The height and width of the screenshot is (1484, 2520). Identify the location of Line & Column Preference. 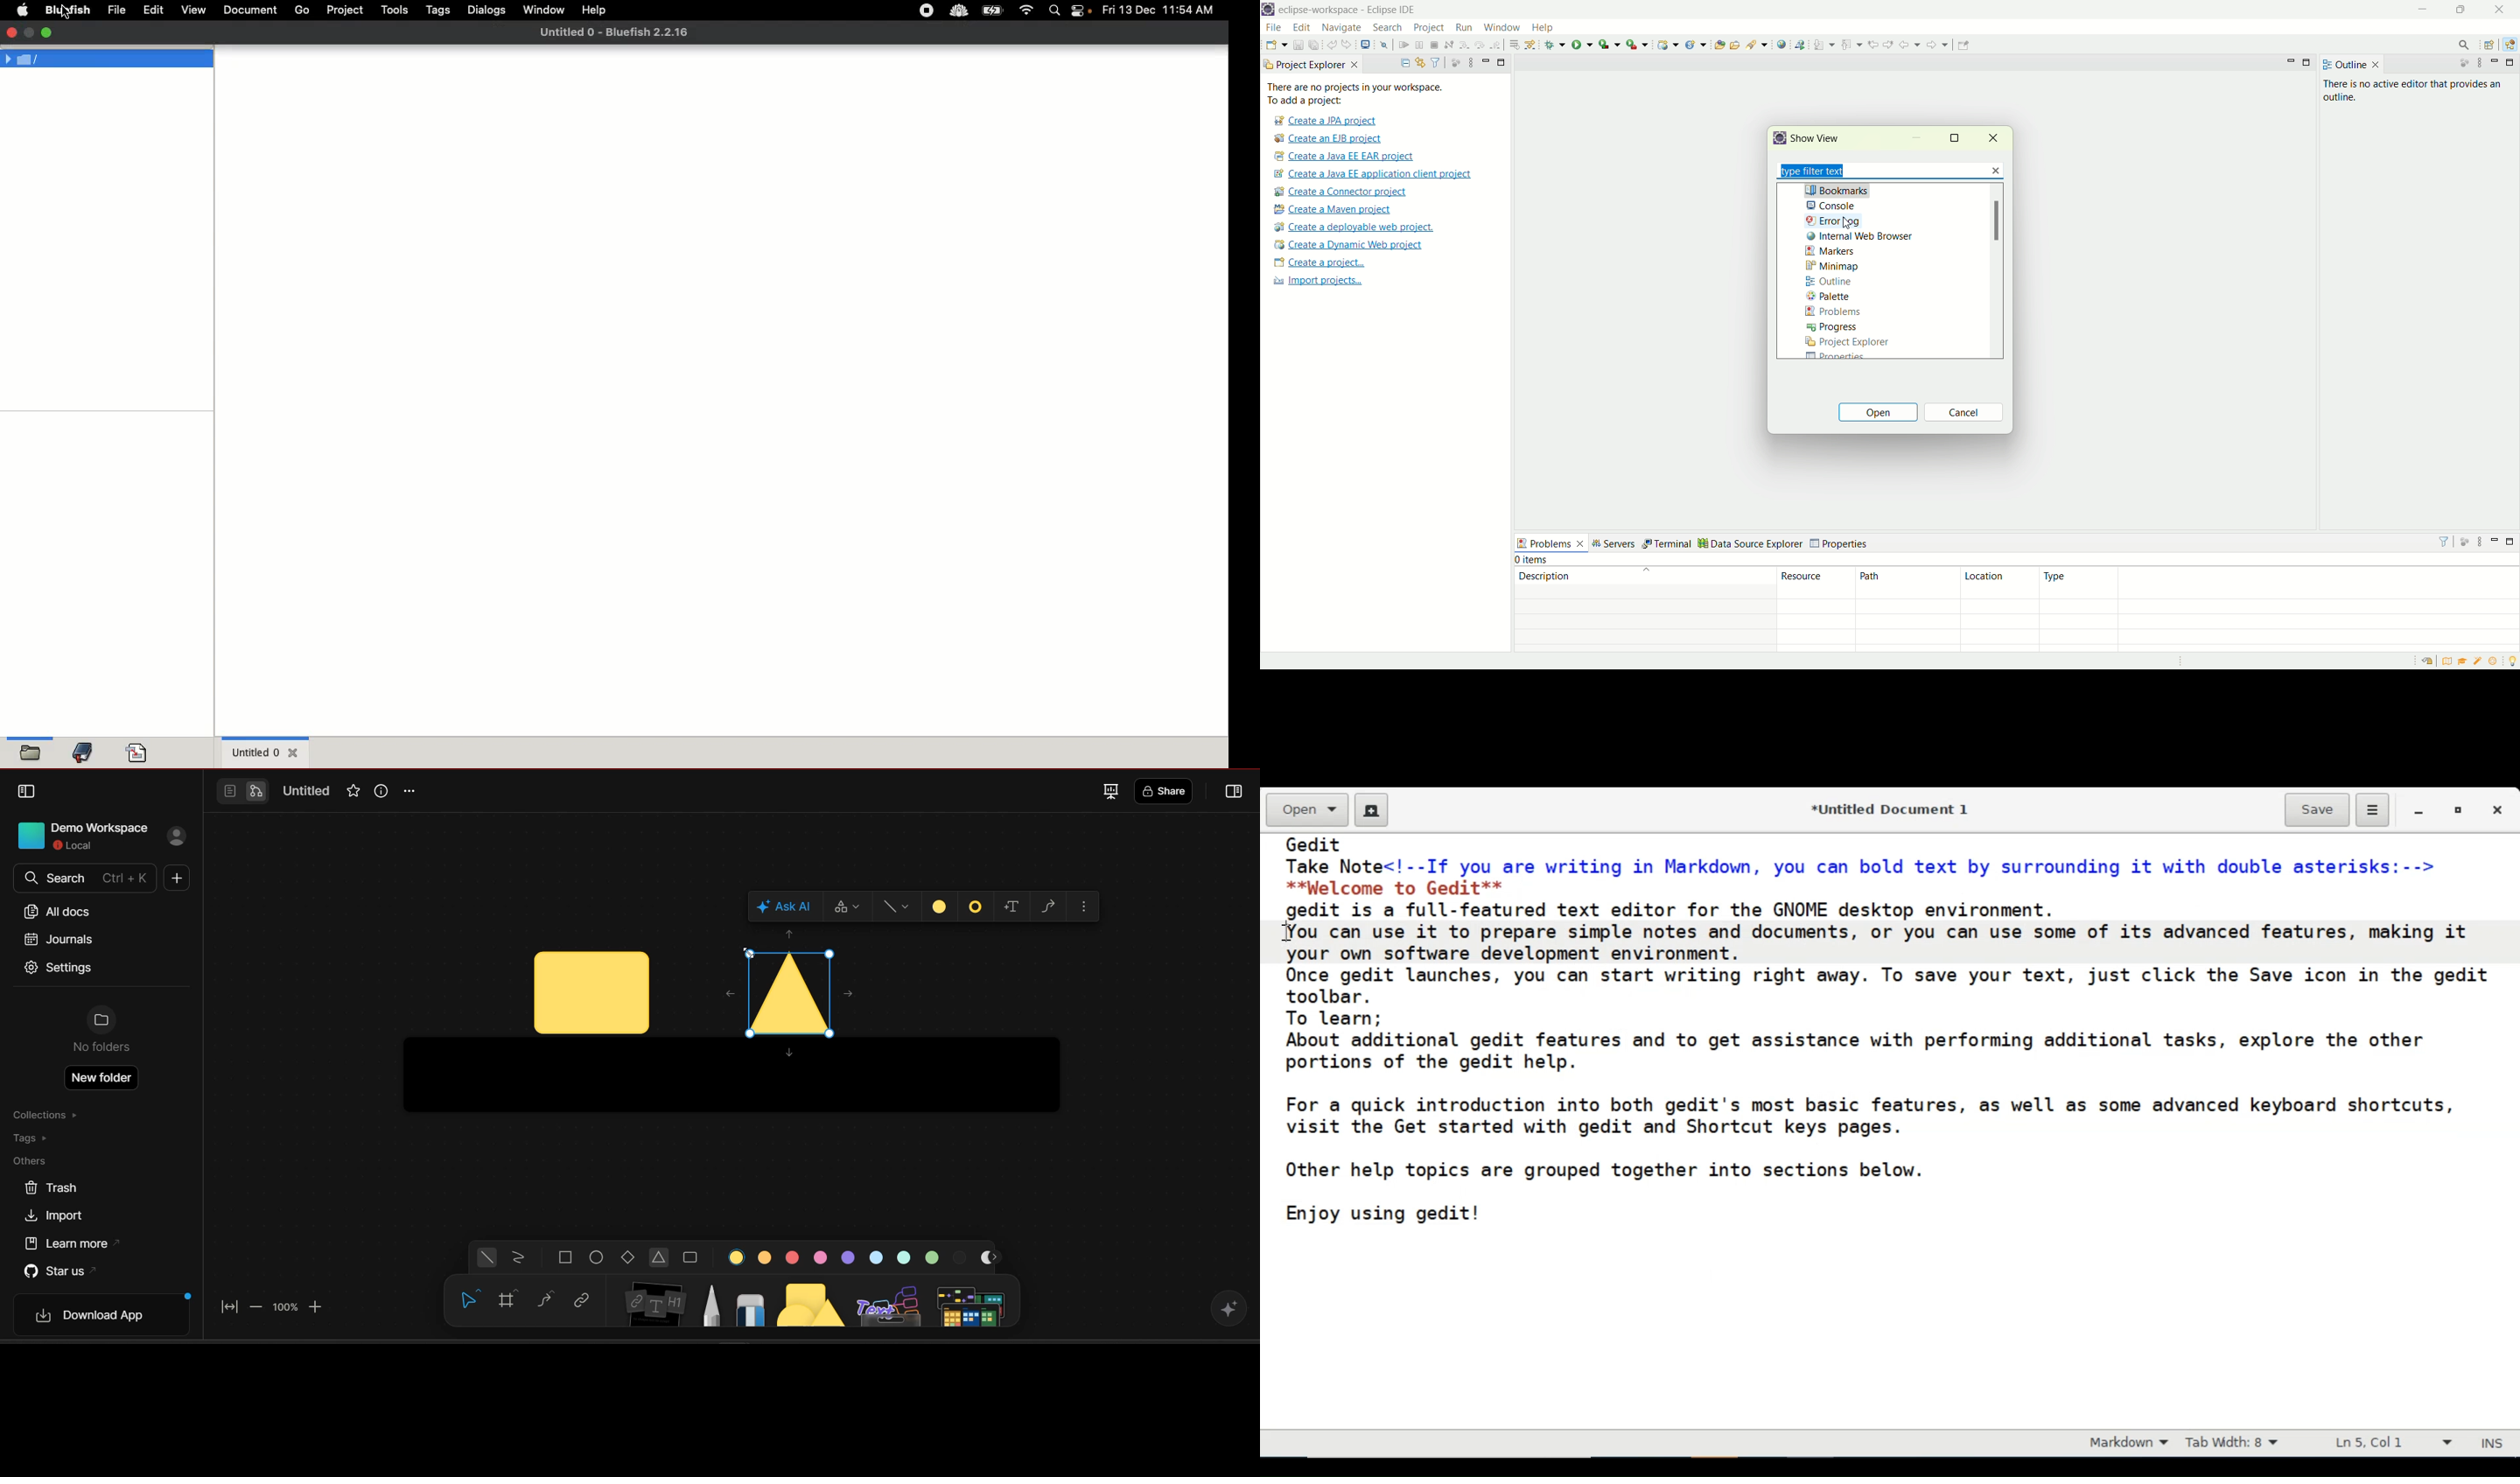
(2389, 1446).